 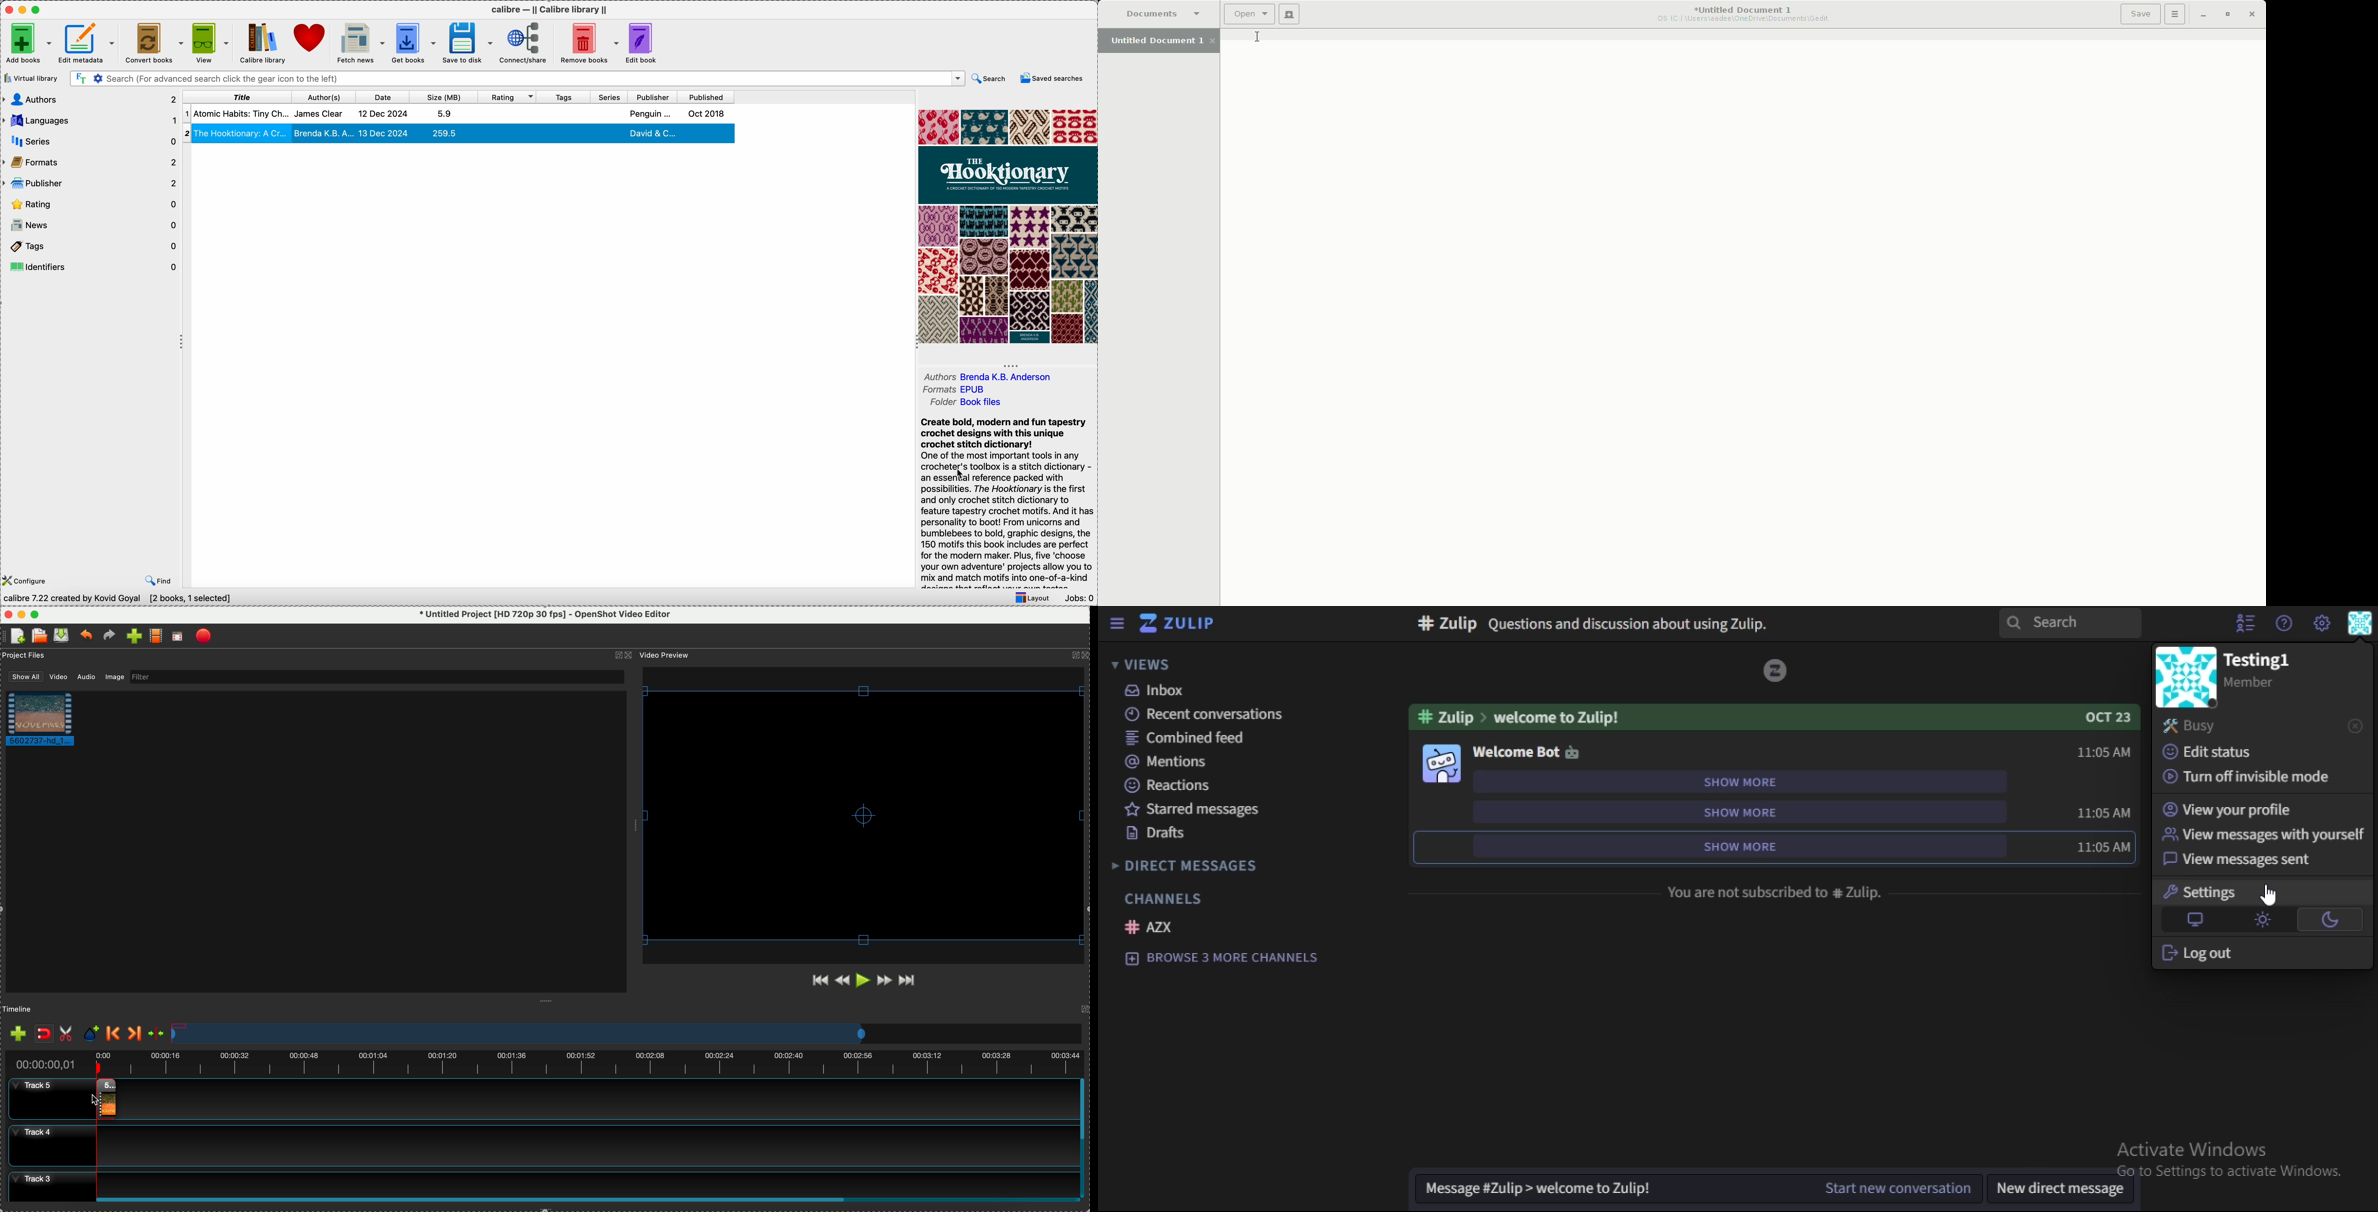 I want to click on Untitled Document 1, so click(x=1164, y=42).